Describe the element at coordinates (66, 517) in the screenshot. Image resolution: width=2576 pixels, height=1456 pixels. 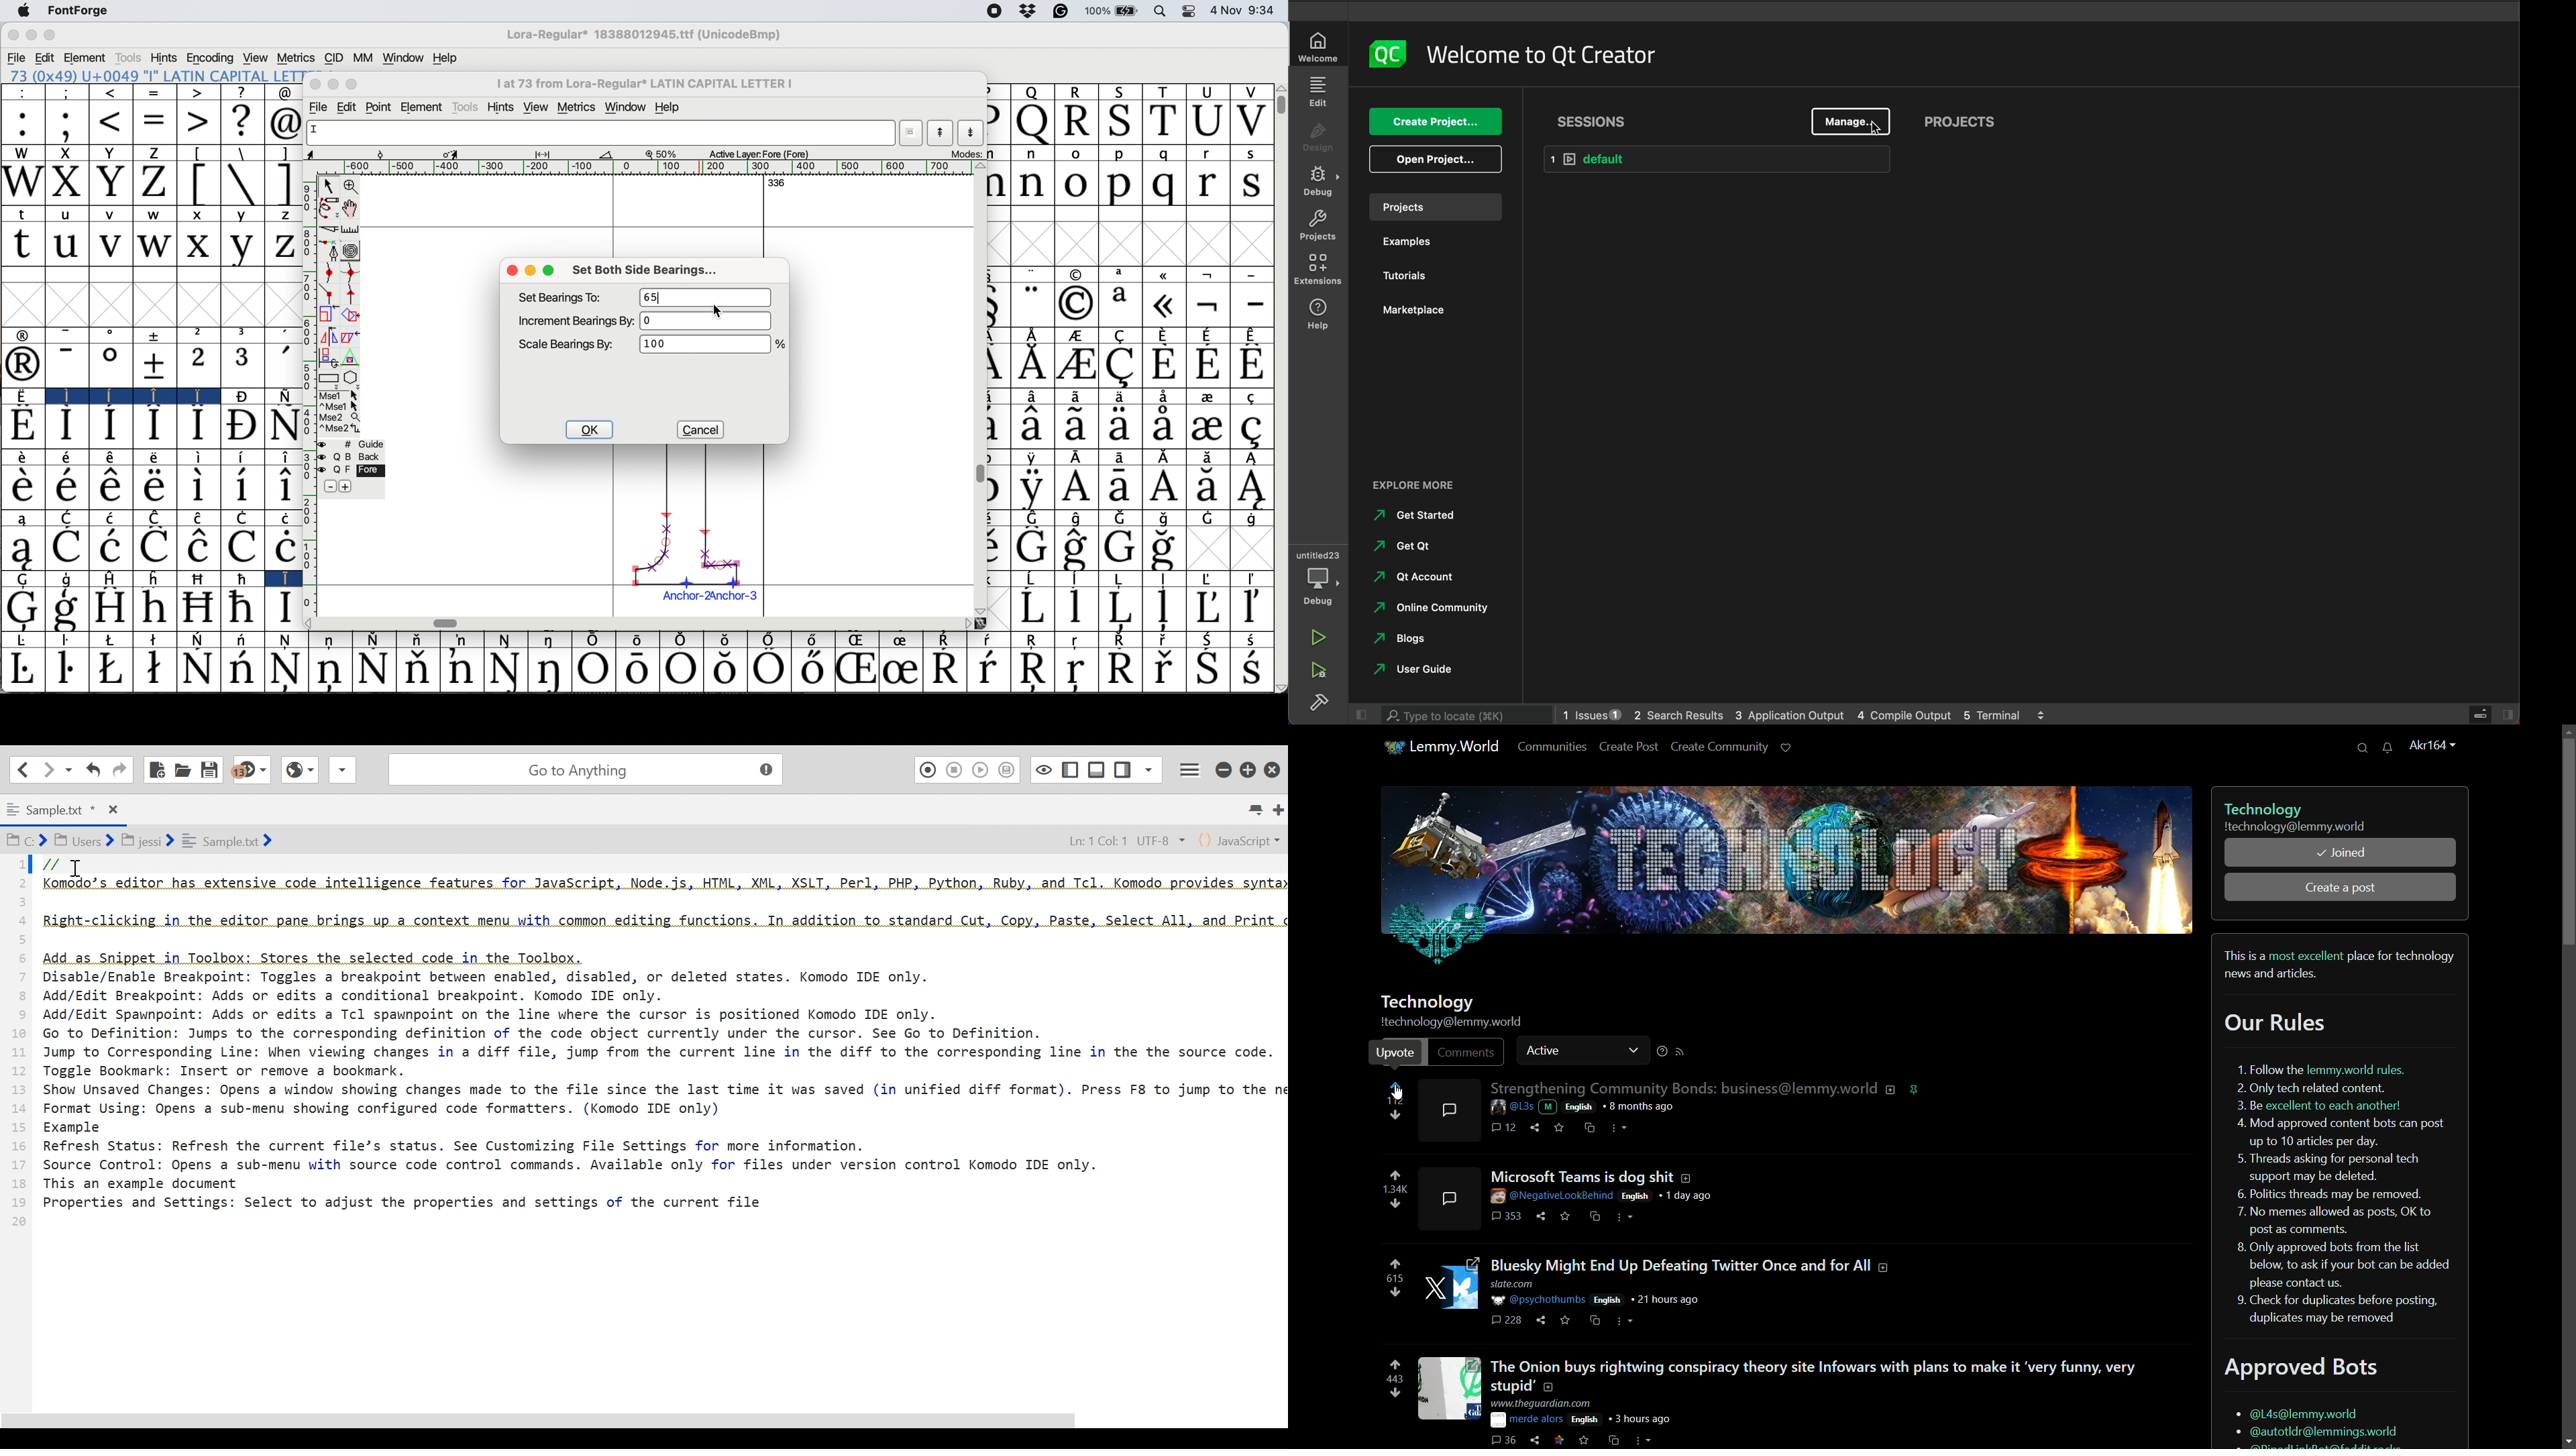
I see `C` at that location.